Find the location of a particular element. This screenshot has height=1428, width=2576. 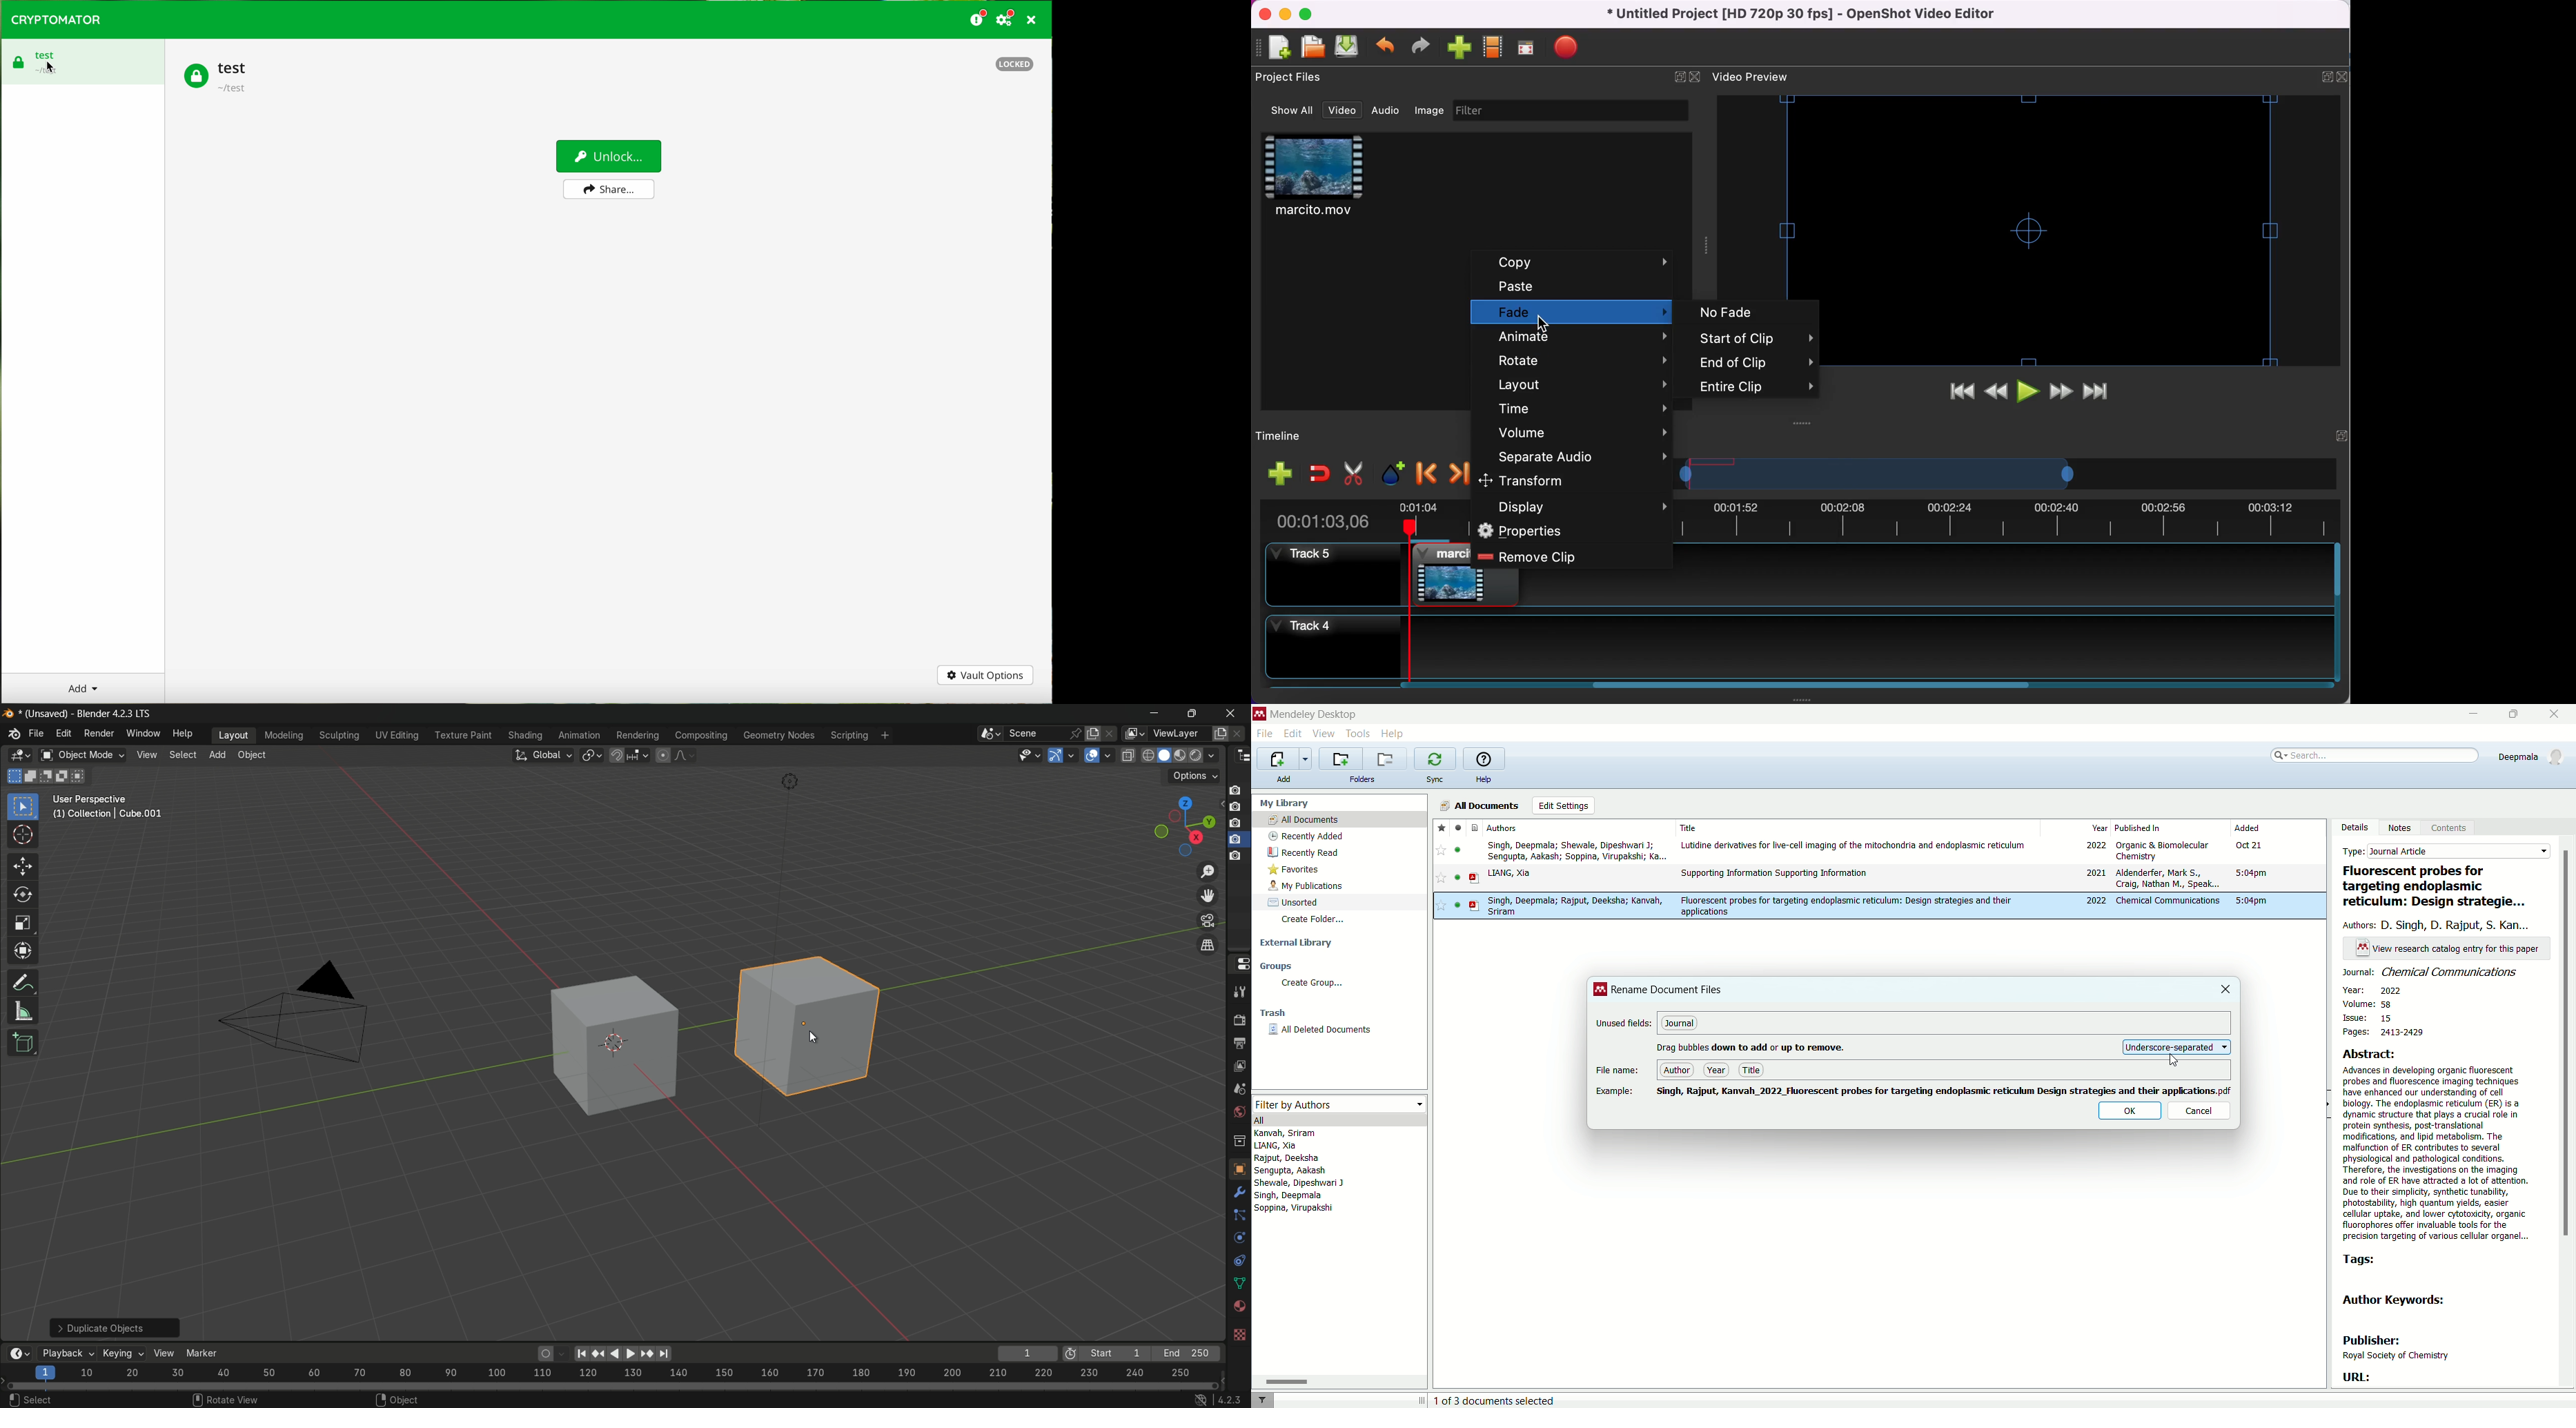

rotate is located at coordinates (19, 894).